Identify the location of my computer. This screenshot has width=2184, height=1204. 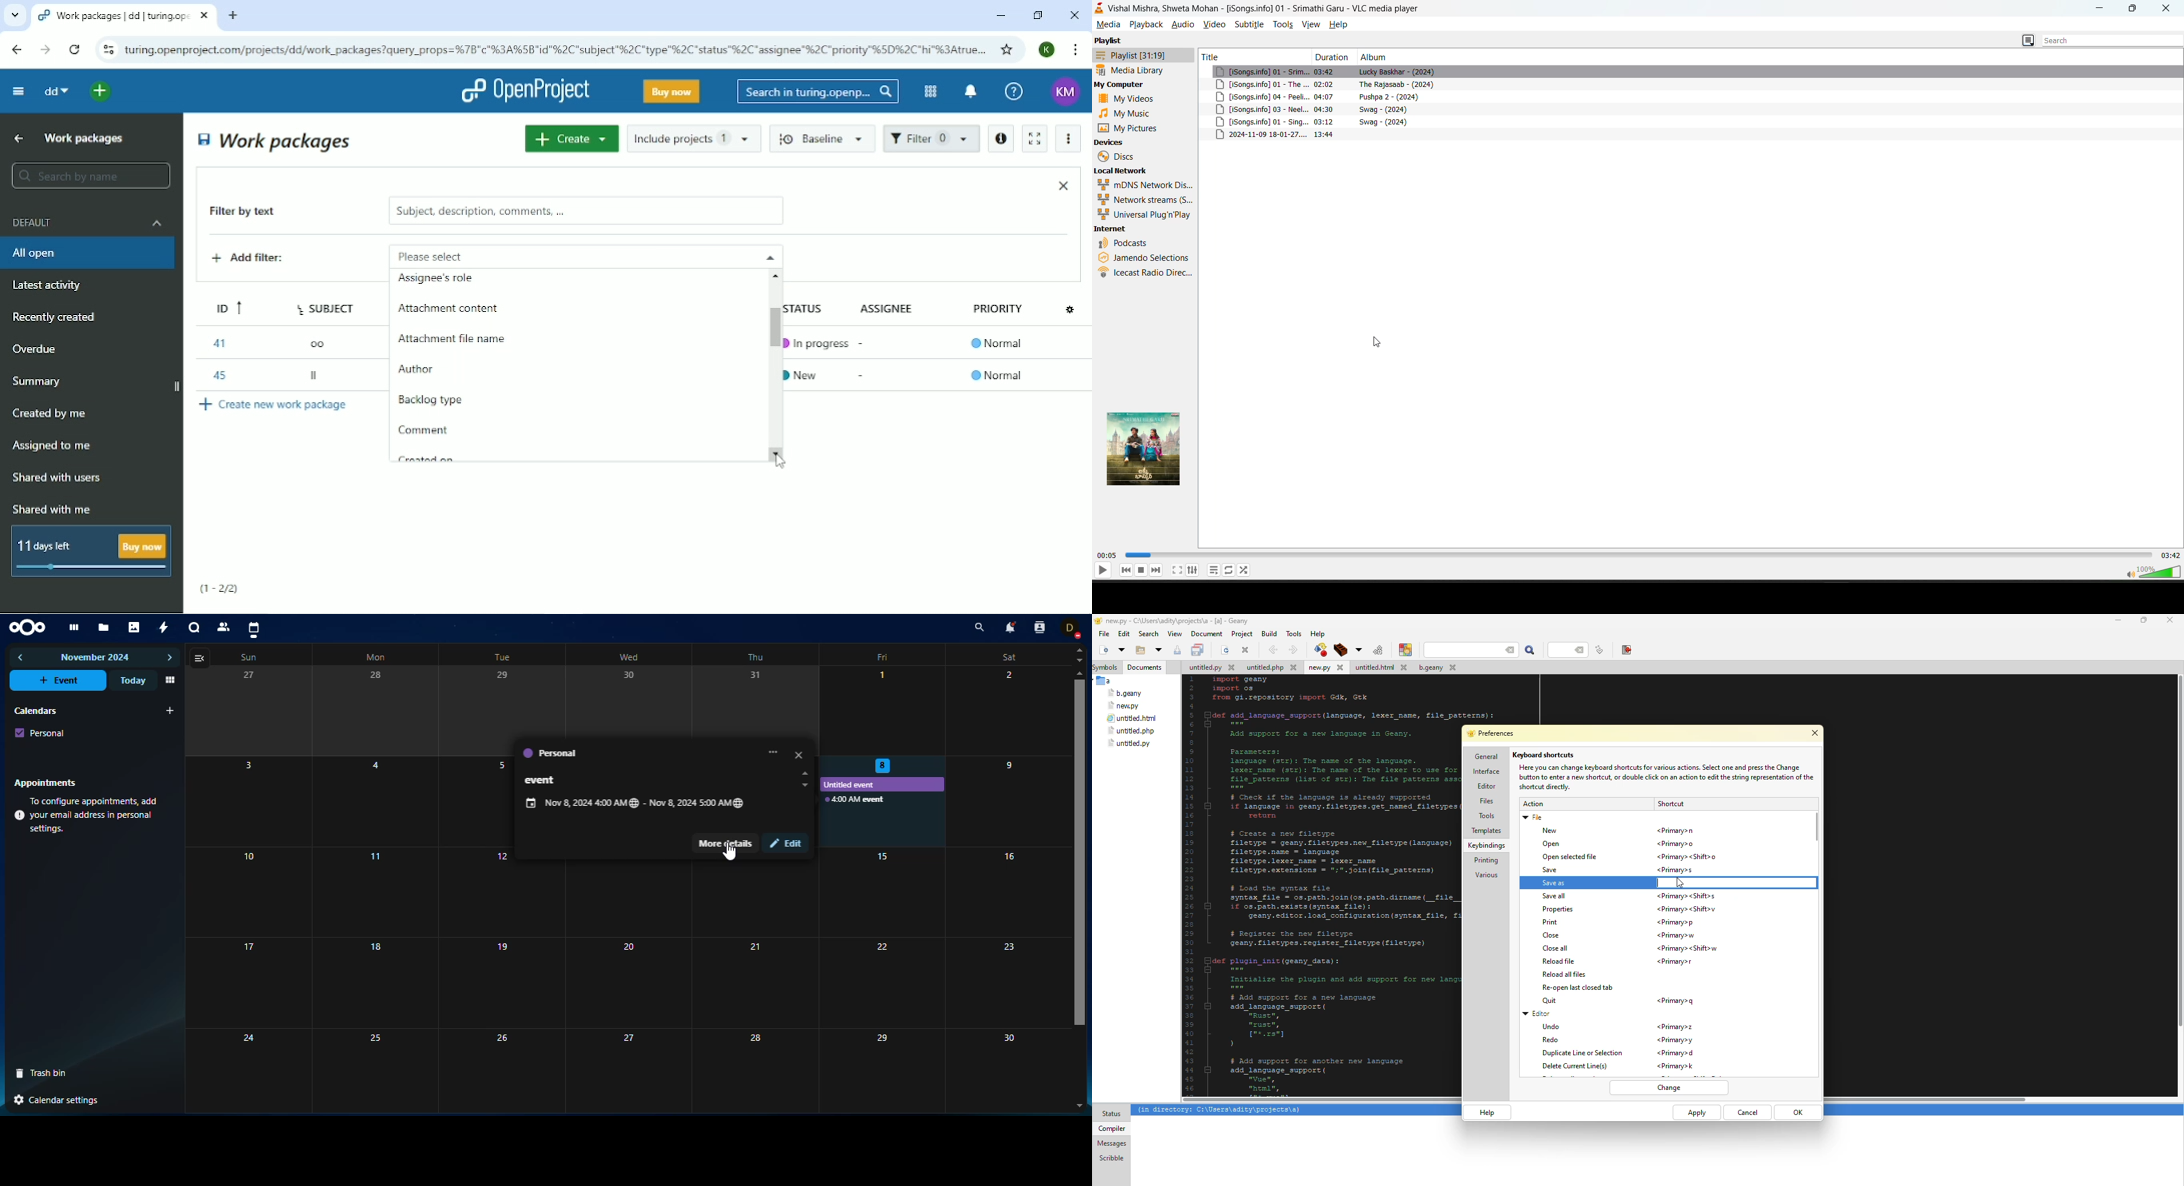
(1125, 85).